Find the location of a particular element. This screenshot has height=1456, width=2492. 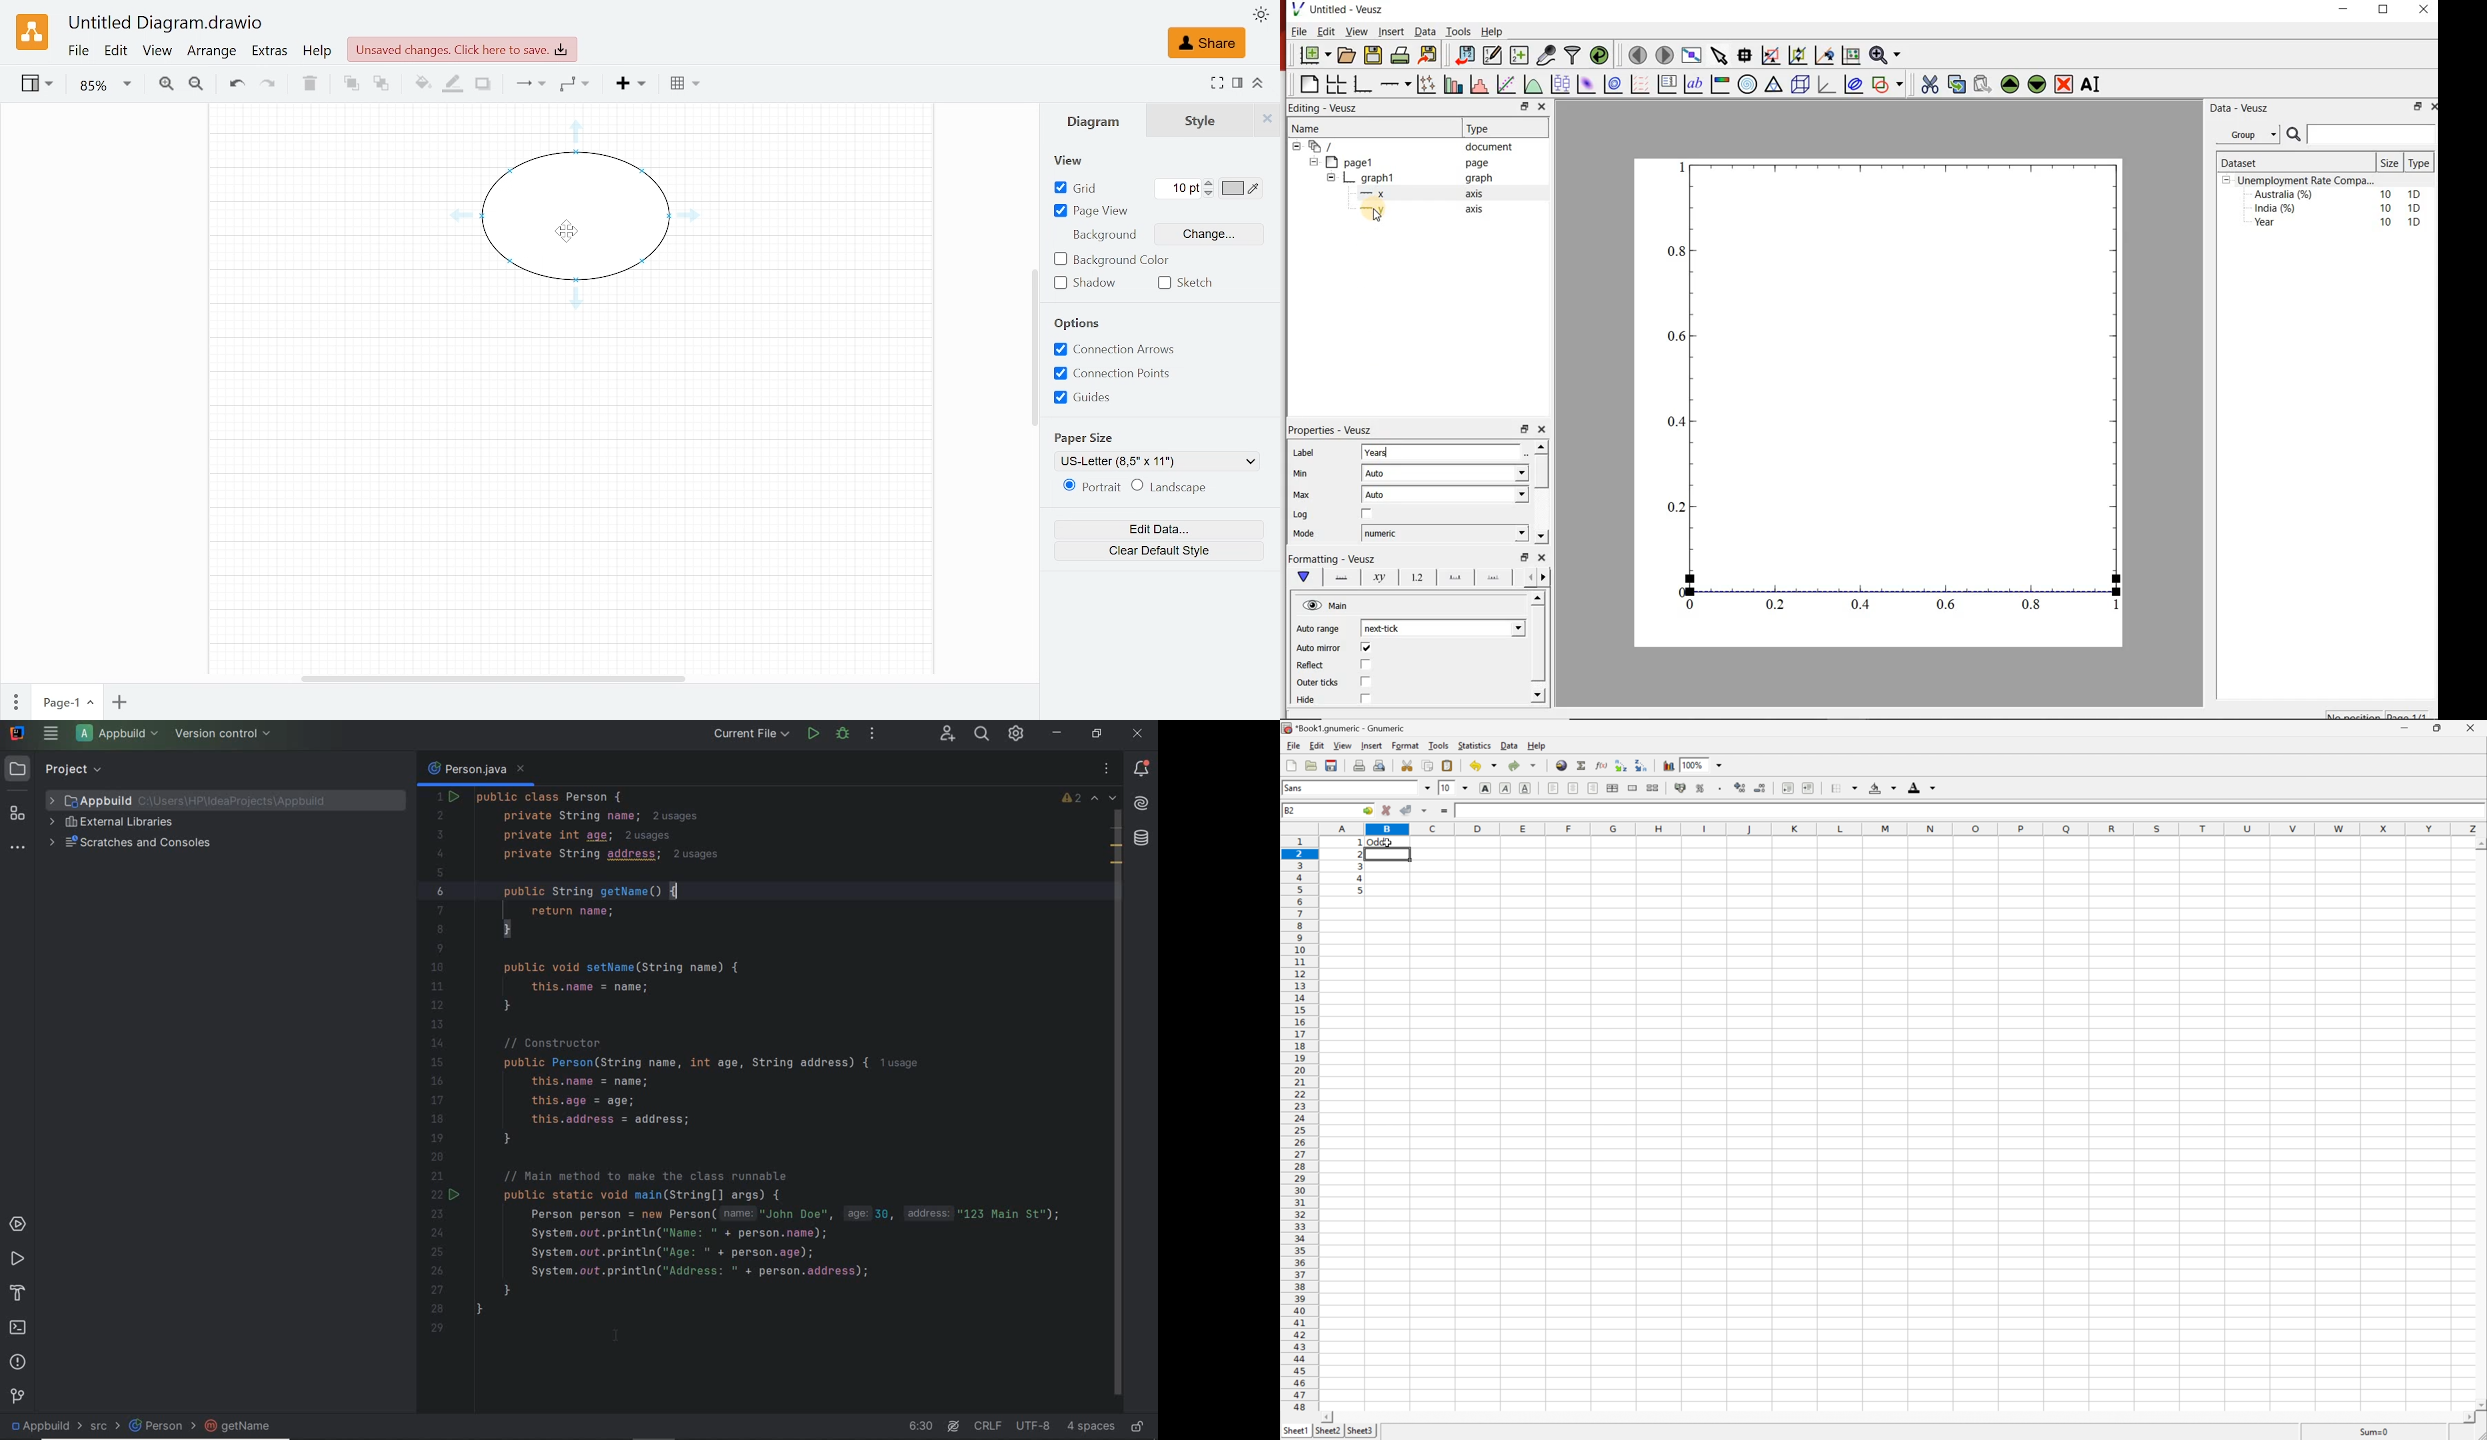

Background color is located at coordinates (1111, 259).